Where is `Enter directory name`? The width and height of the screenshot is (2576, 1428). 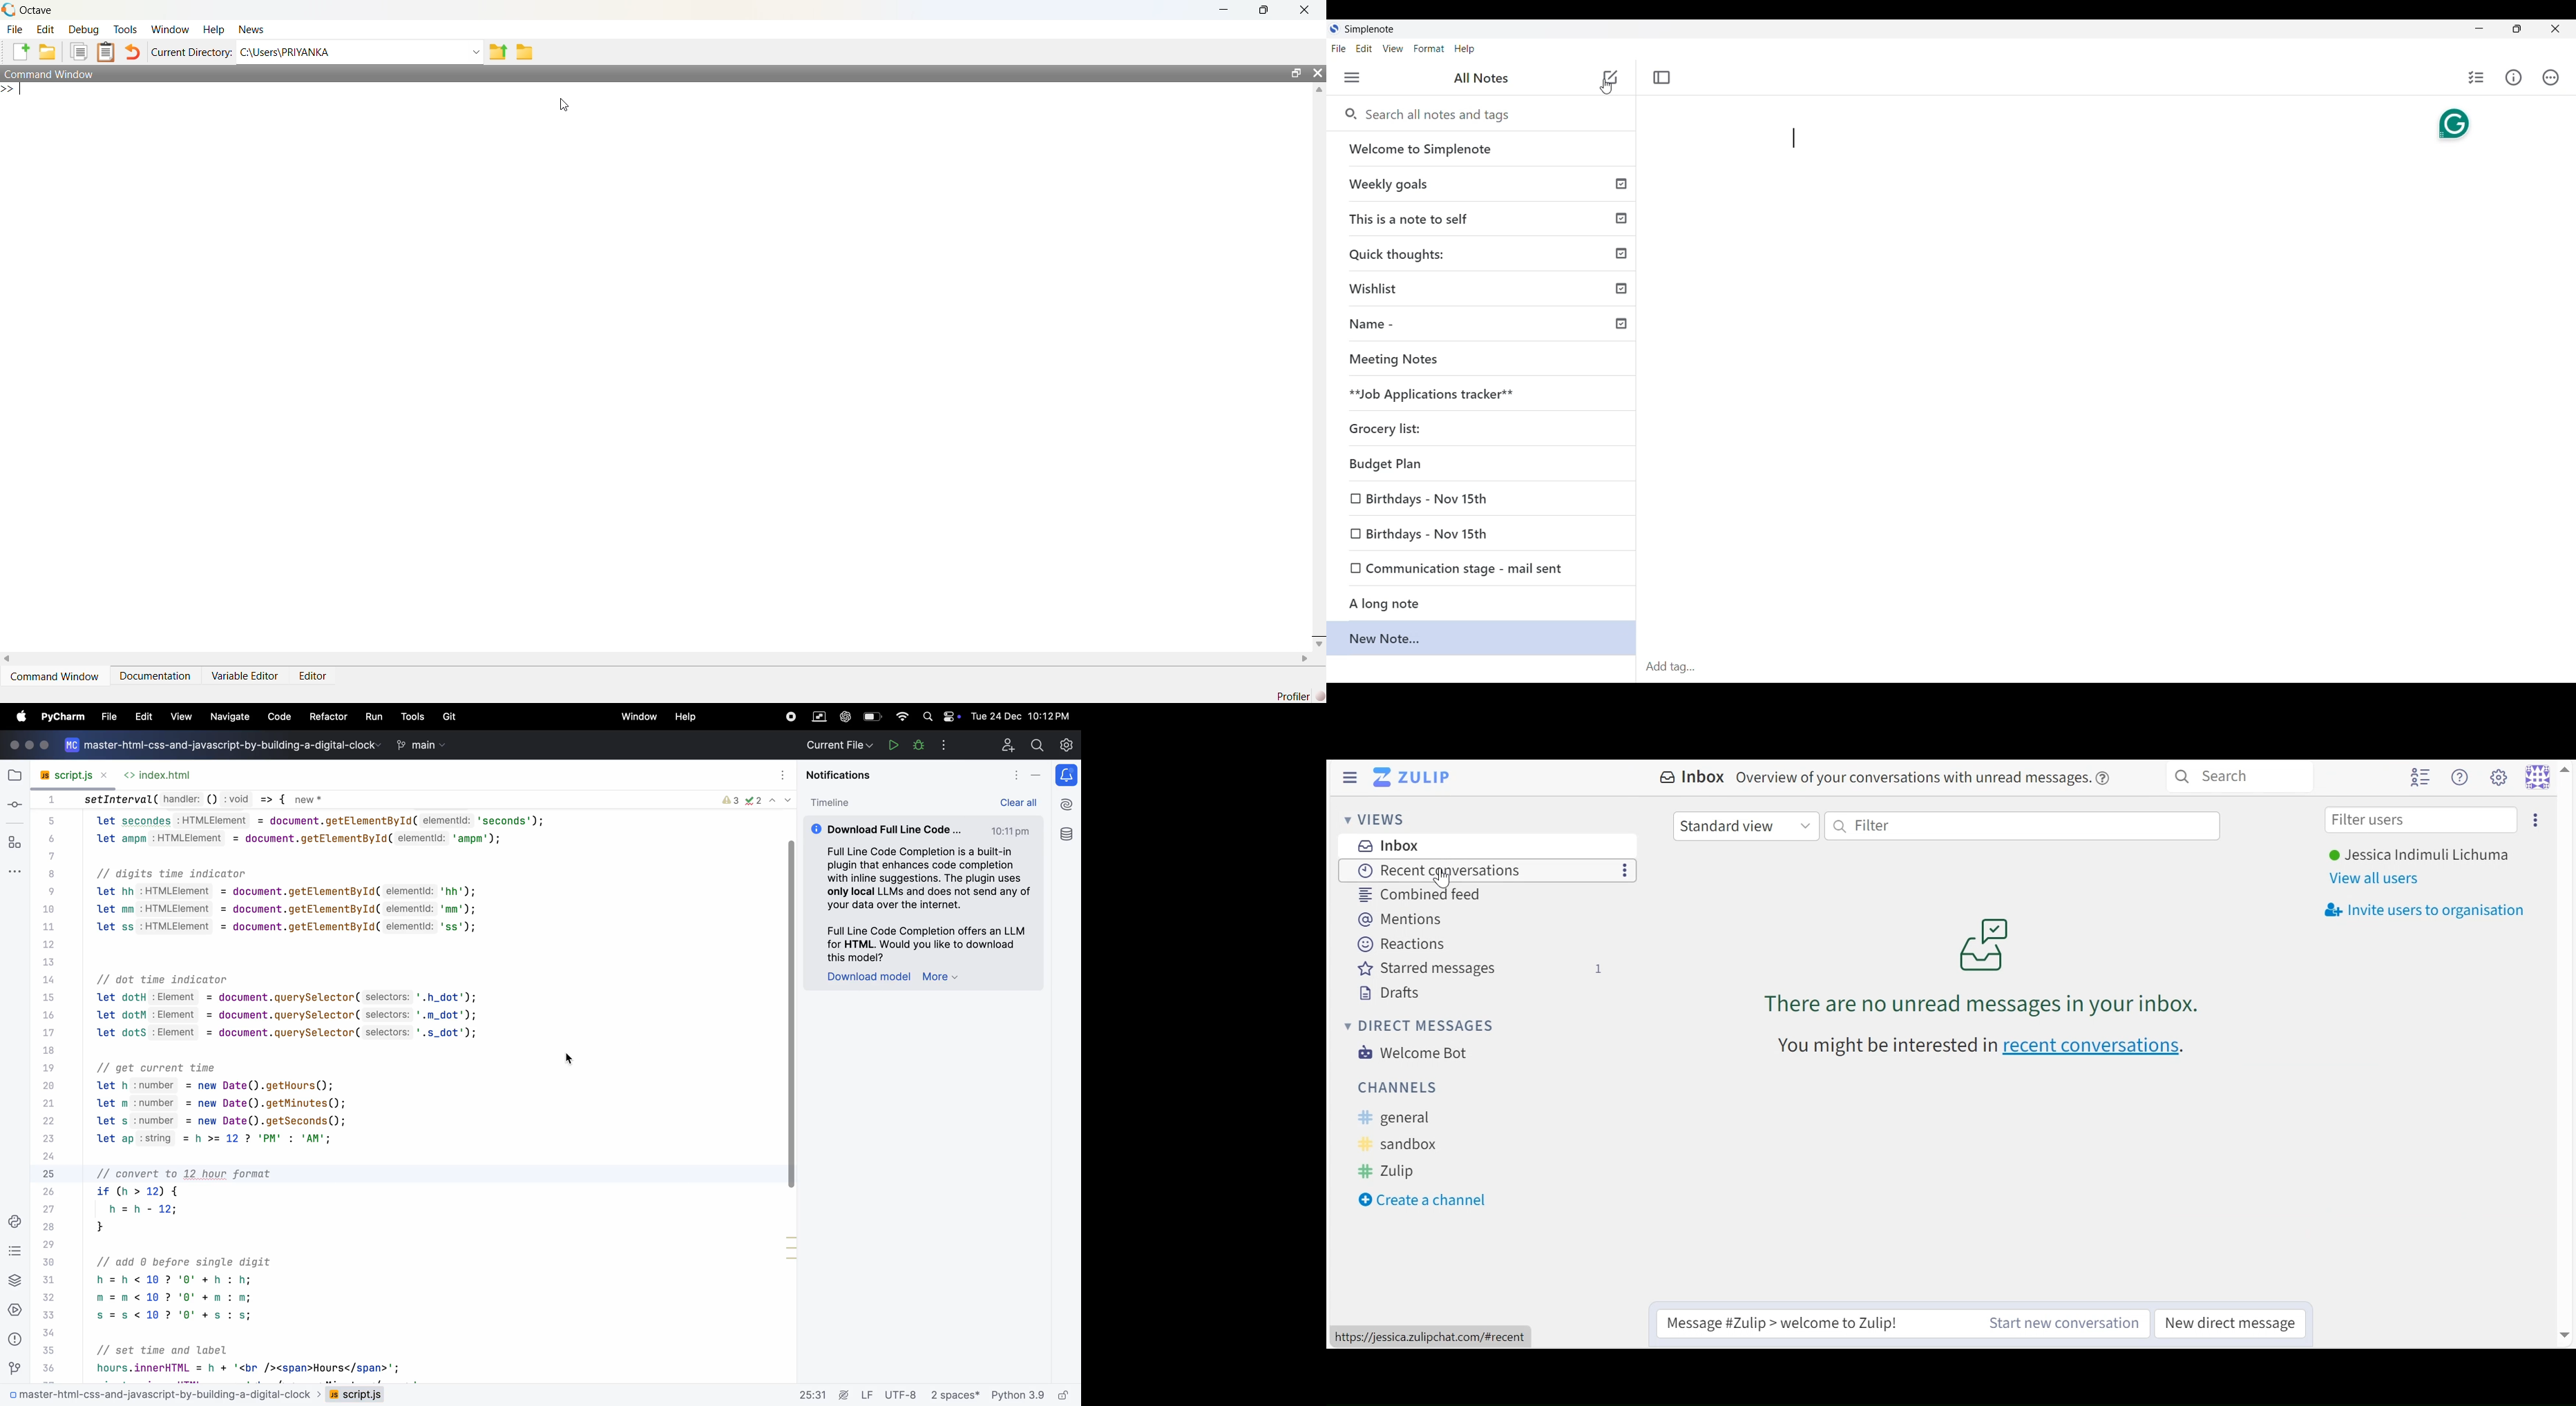
Enter directory name is located at coordinates (474, 51).